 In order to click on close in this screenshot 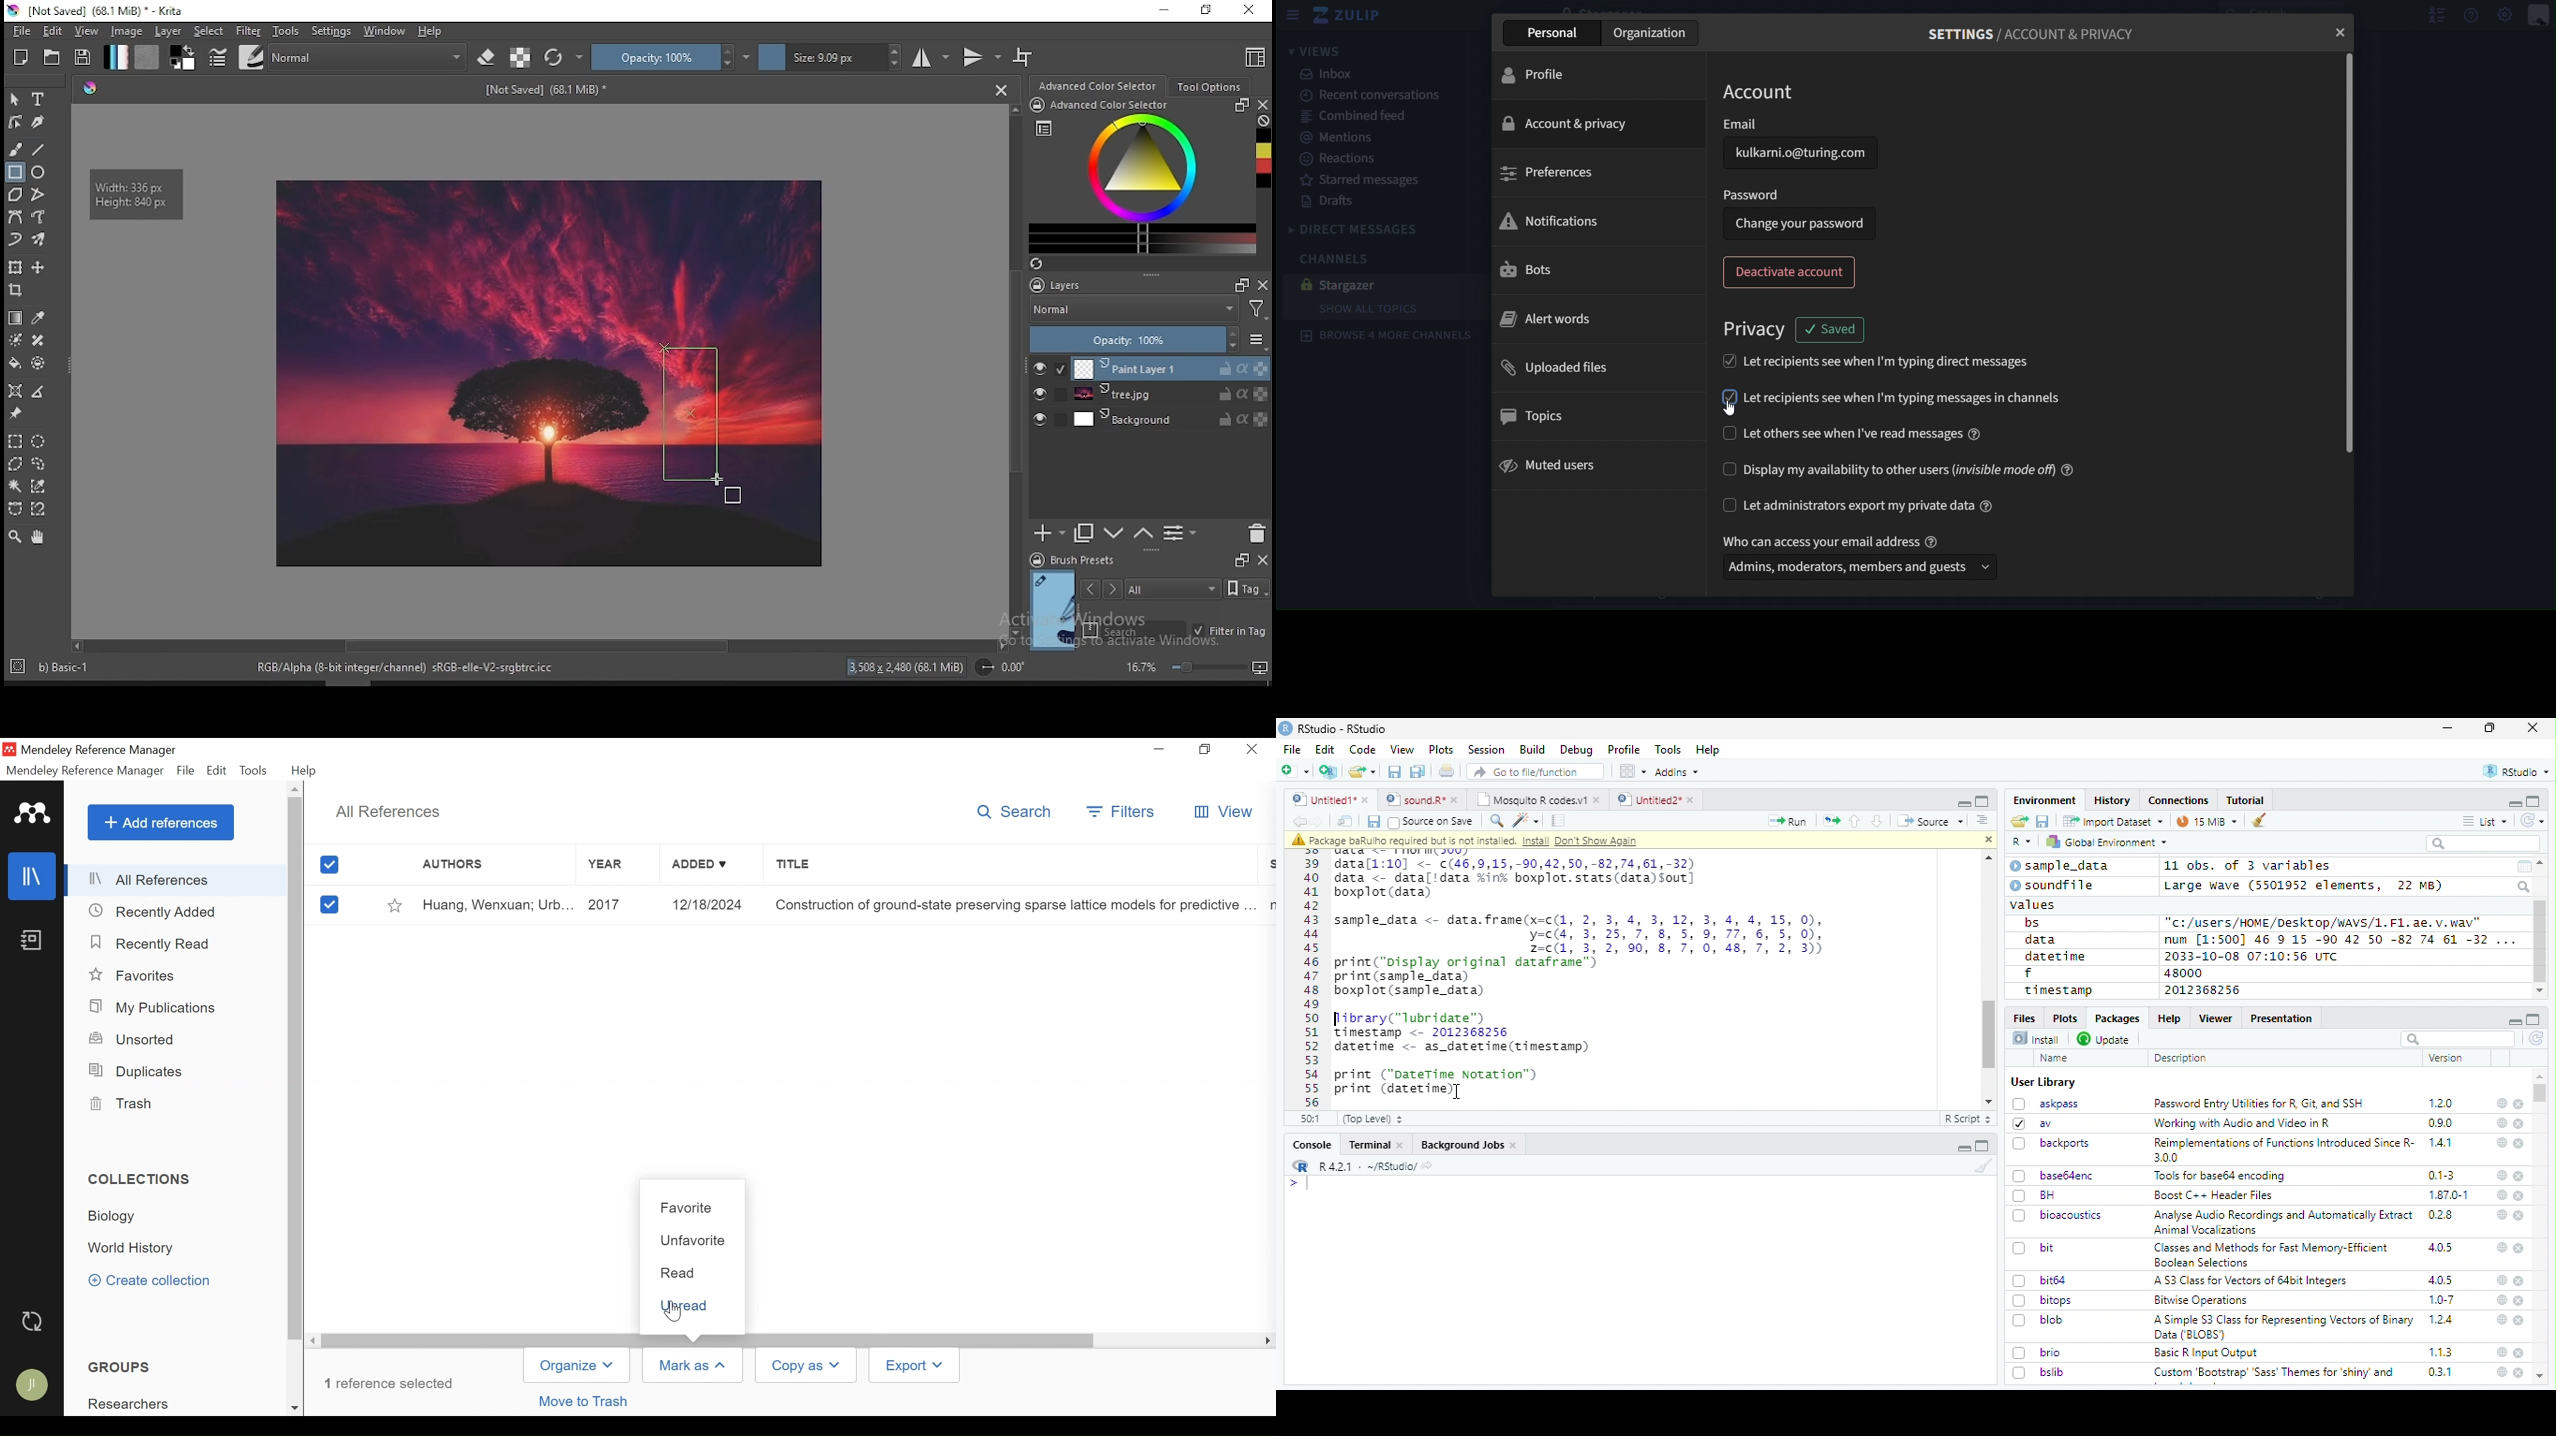, I will do `click(1985, 838)`.